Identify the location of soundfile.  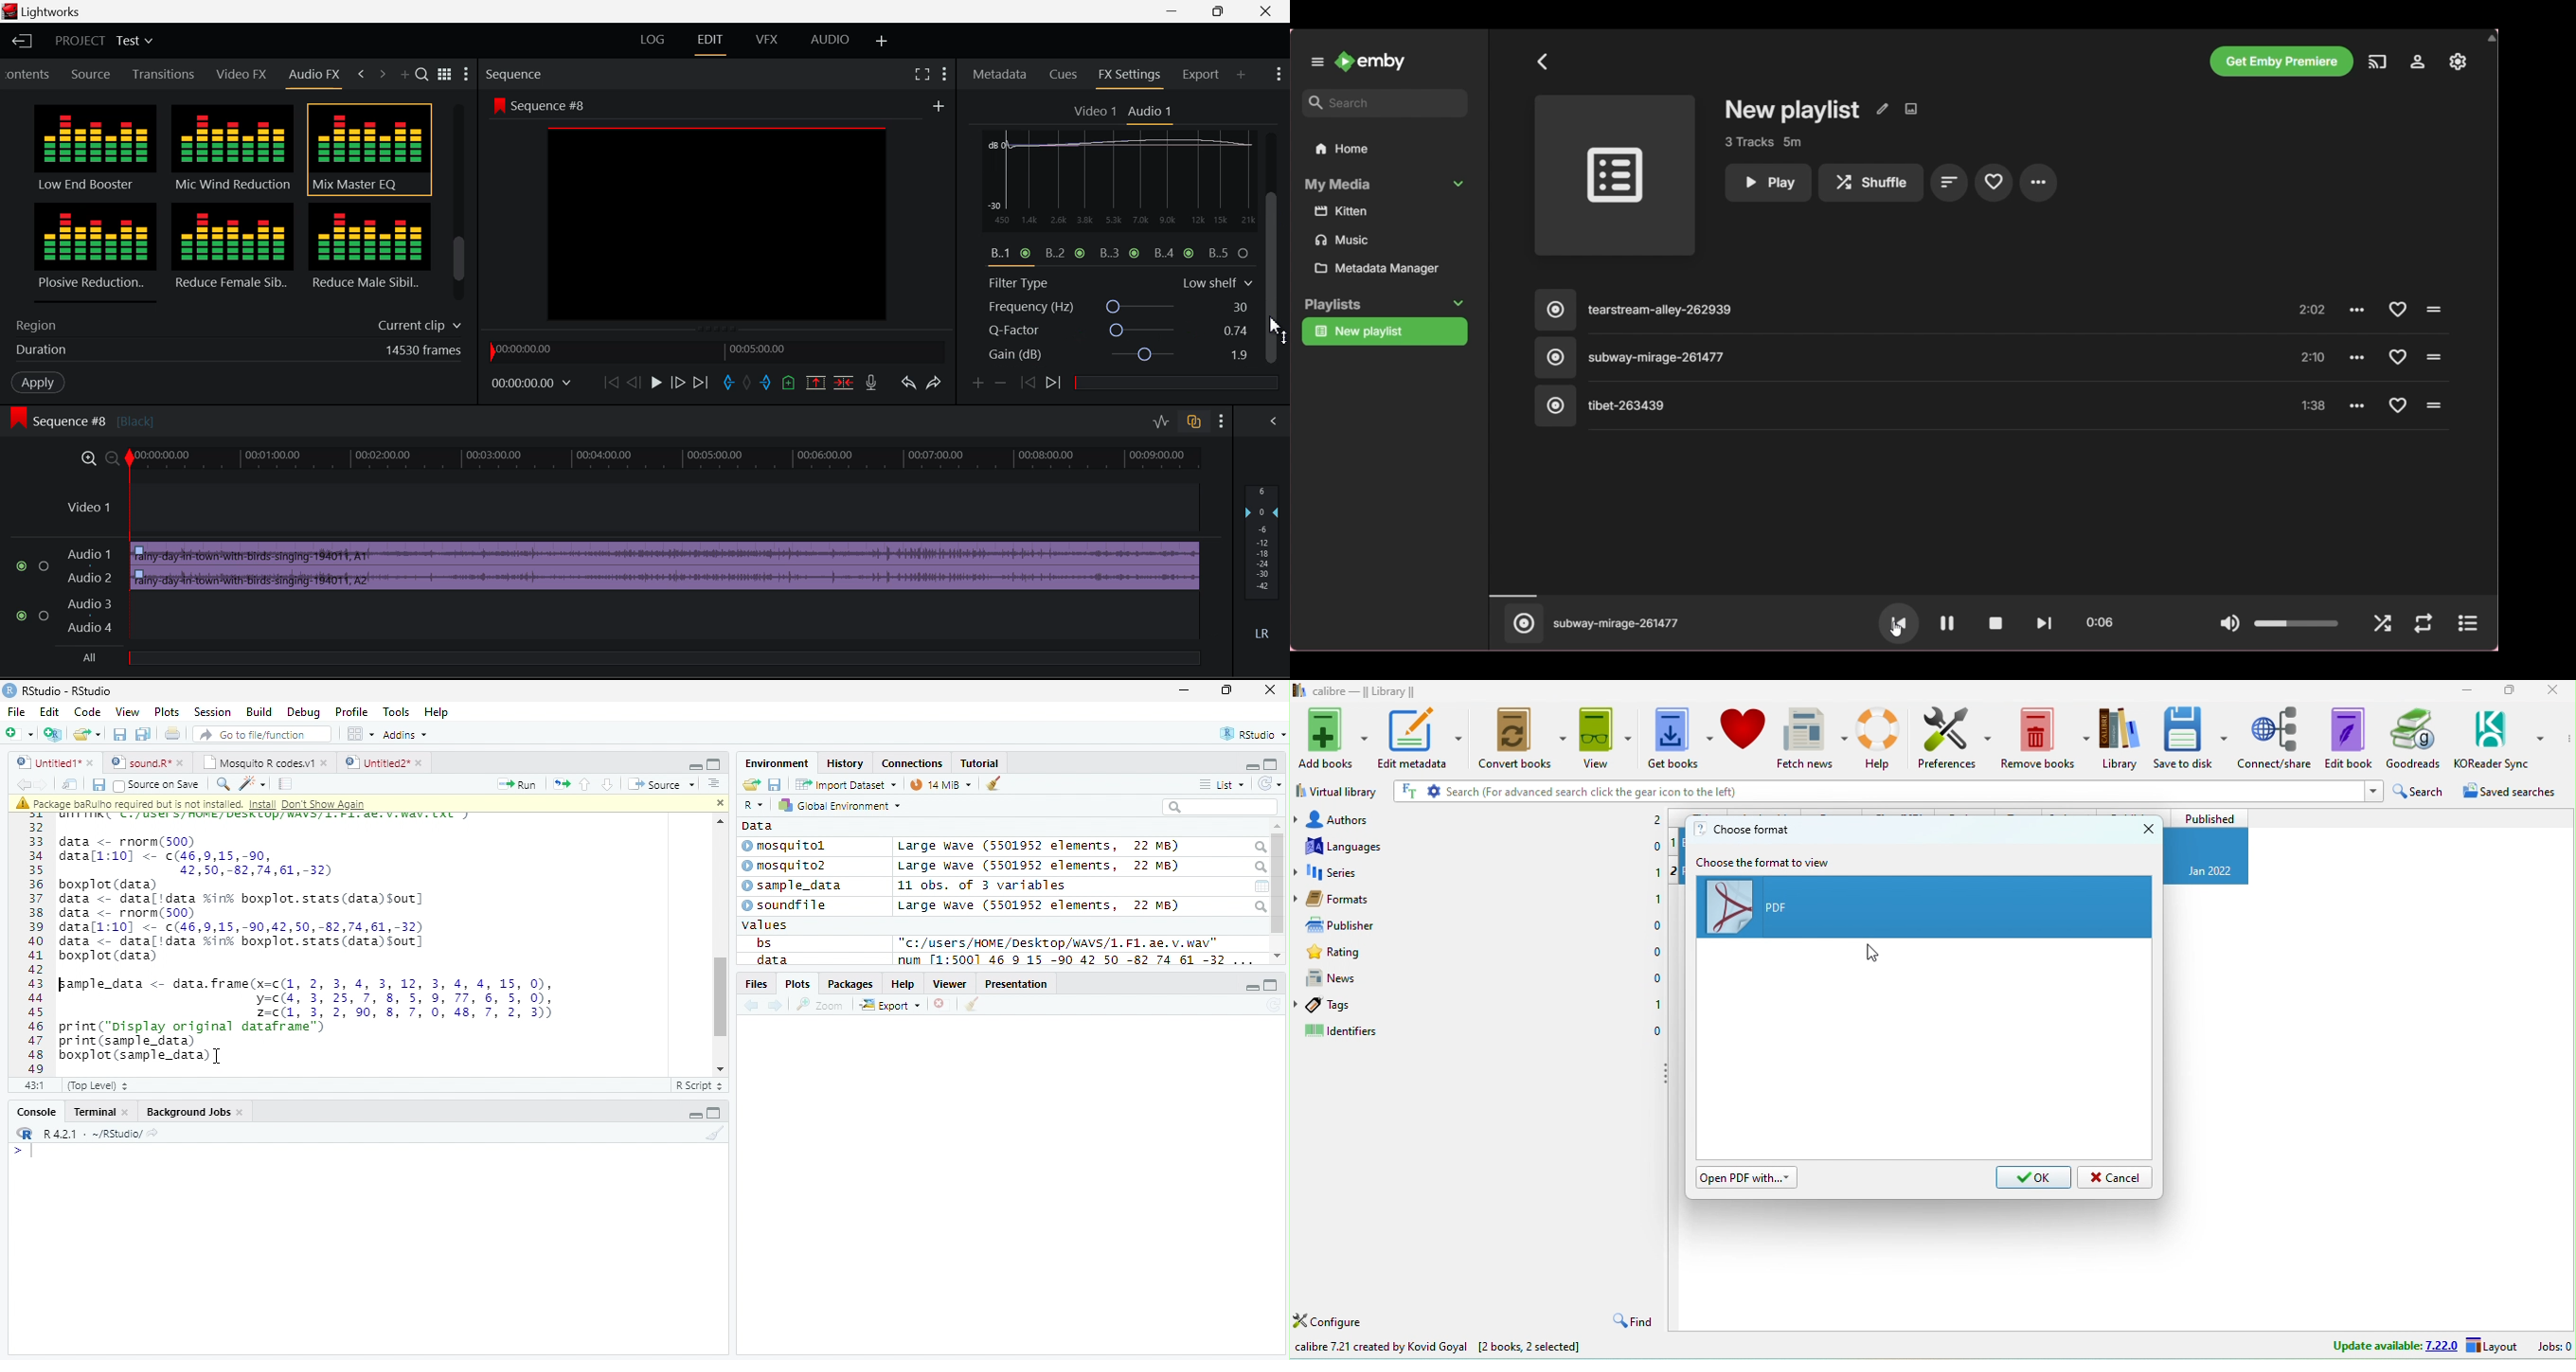
(785, 905).